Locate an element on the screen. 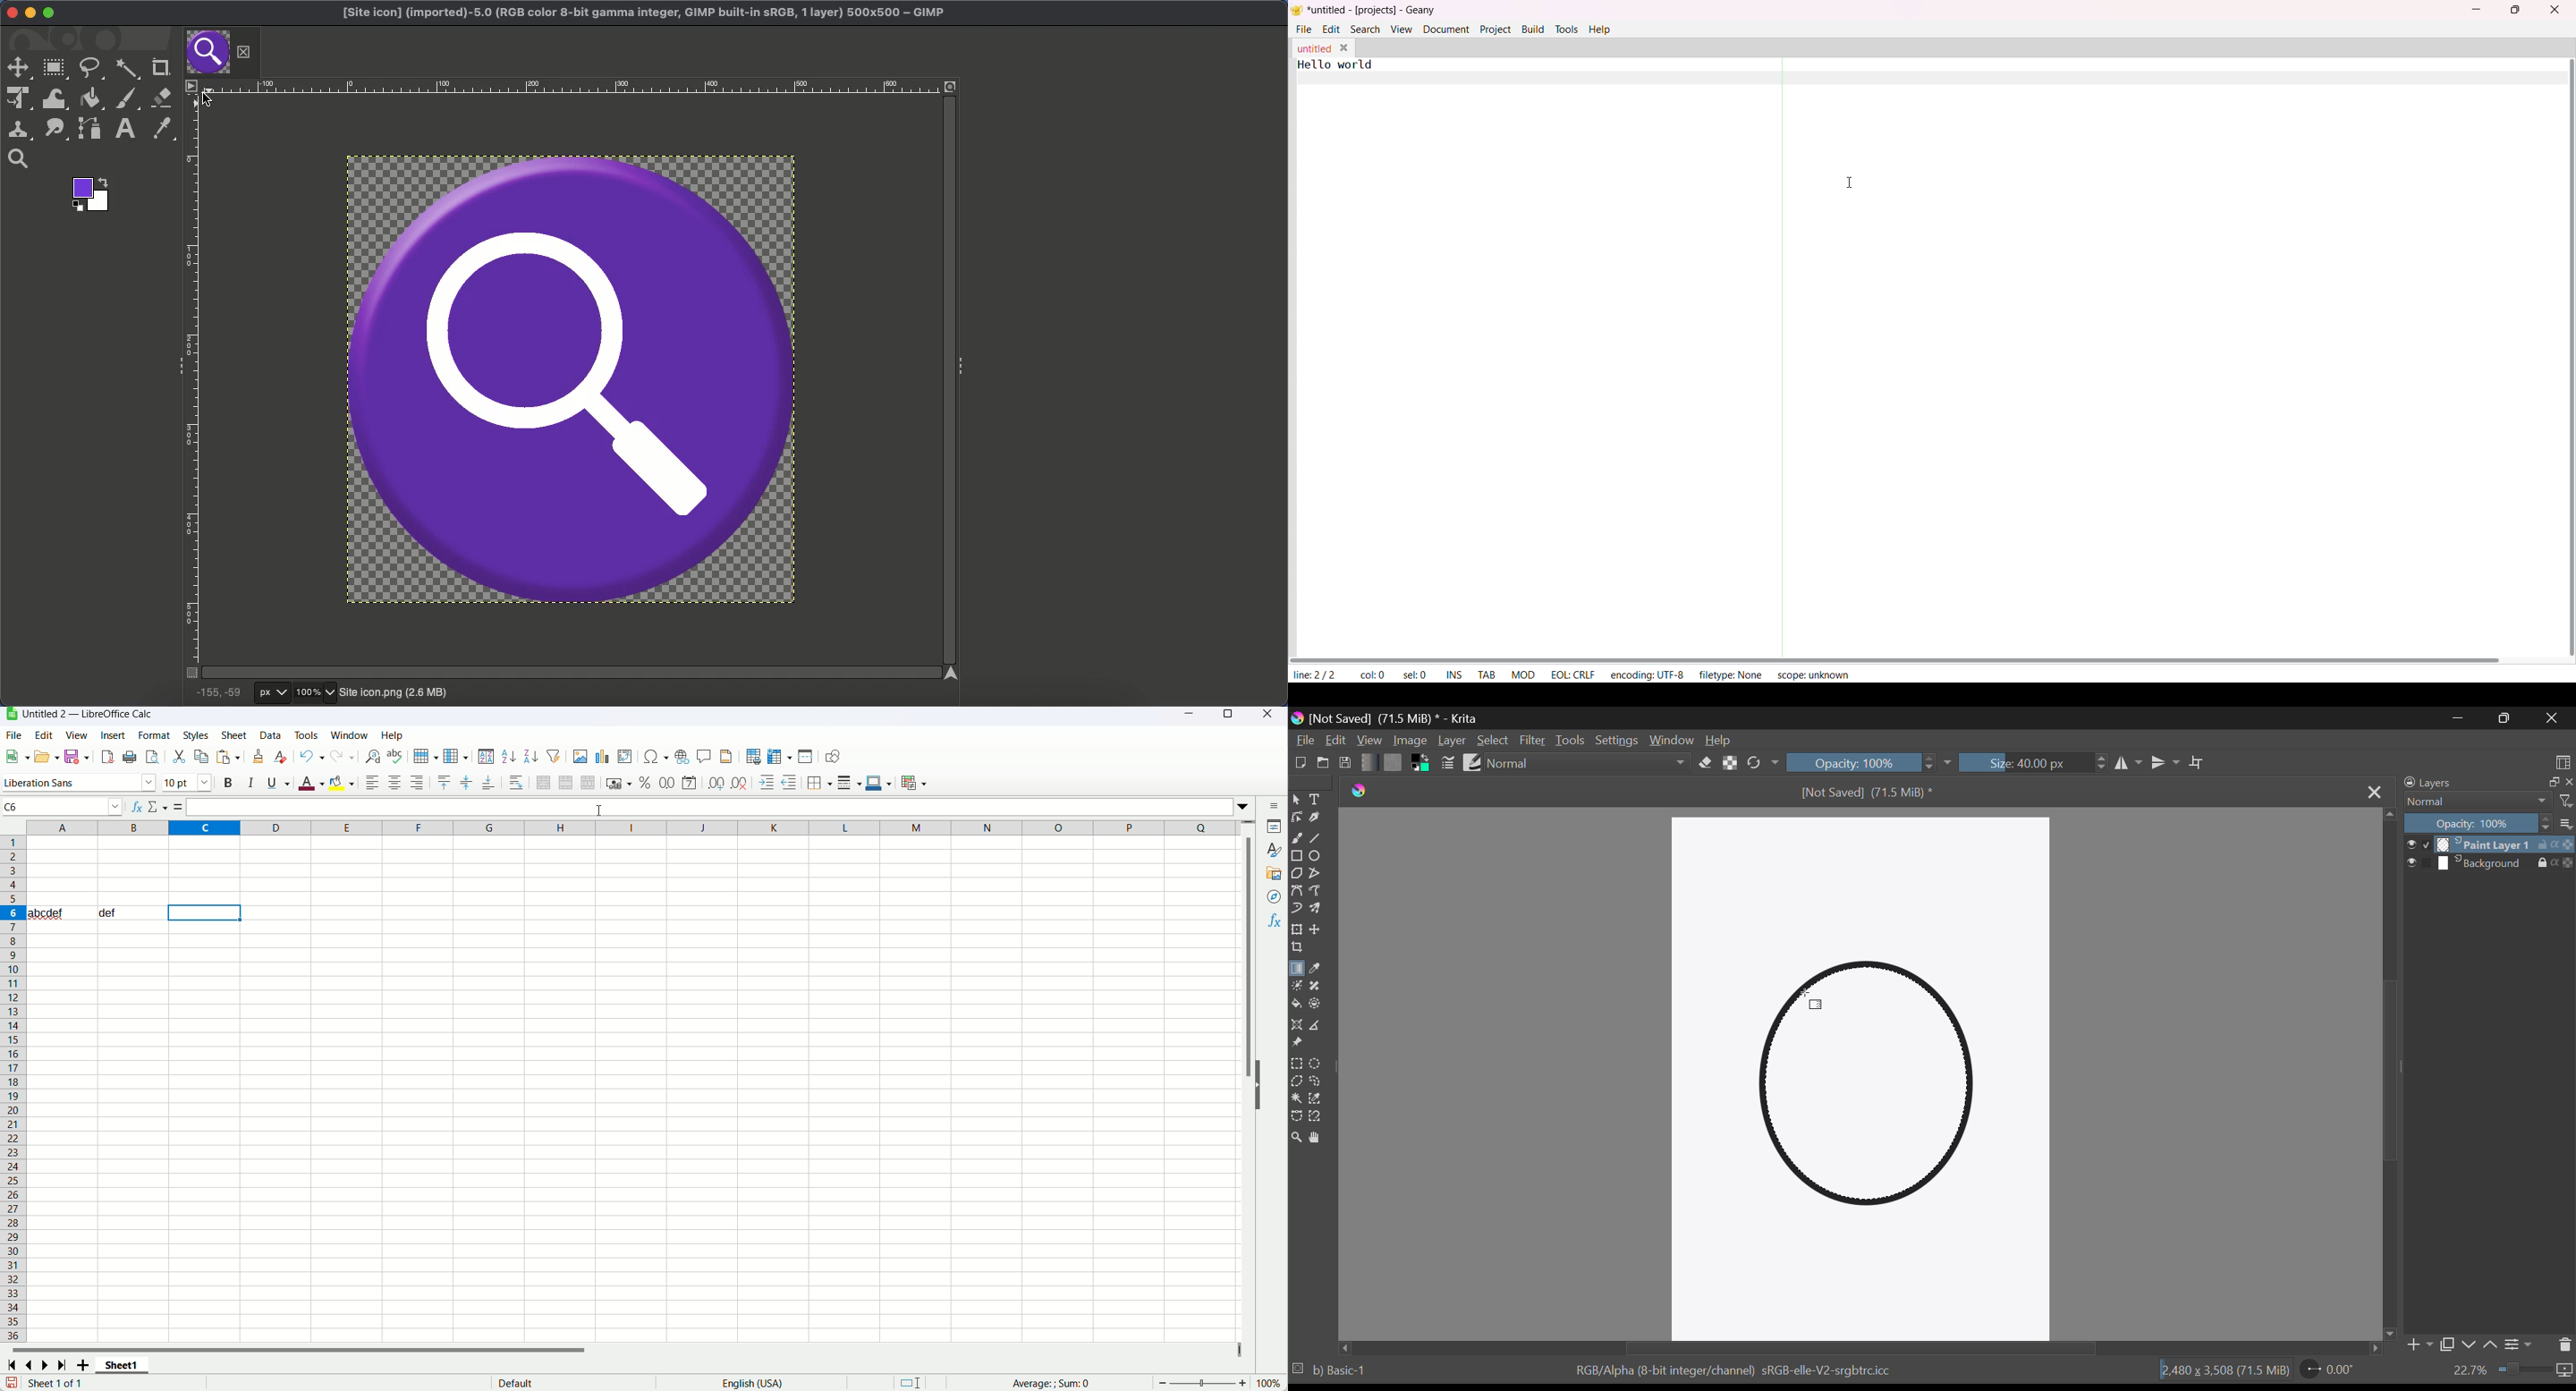 The height and width of the screenshot is (1400, 2576). Help is located at coordinates (1721, 740).